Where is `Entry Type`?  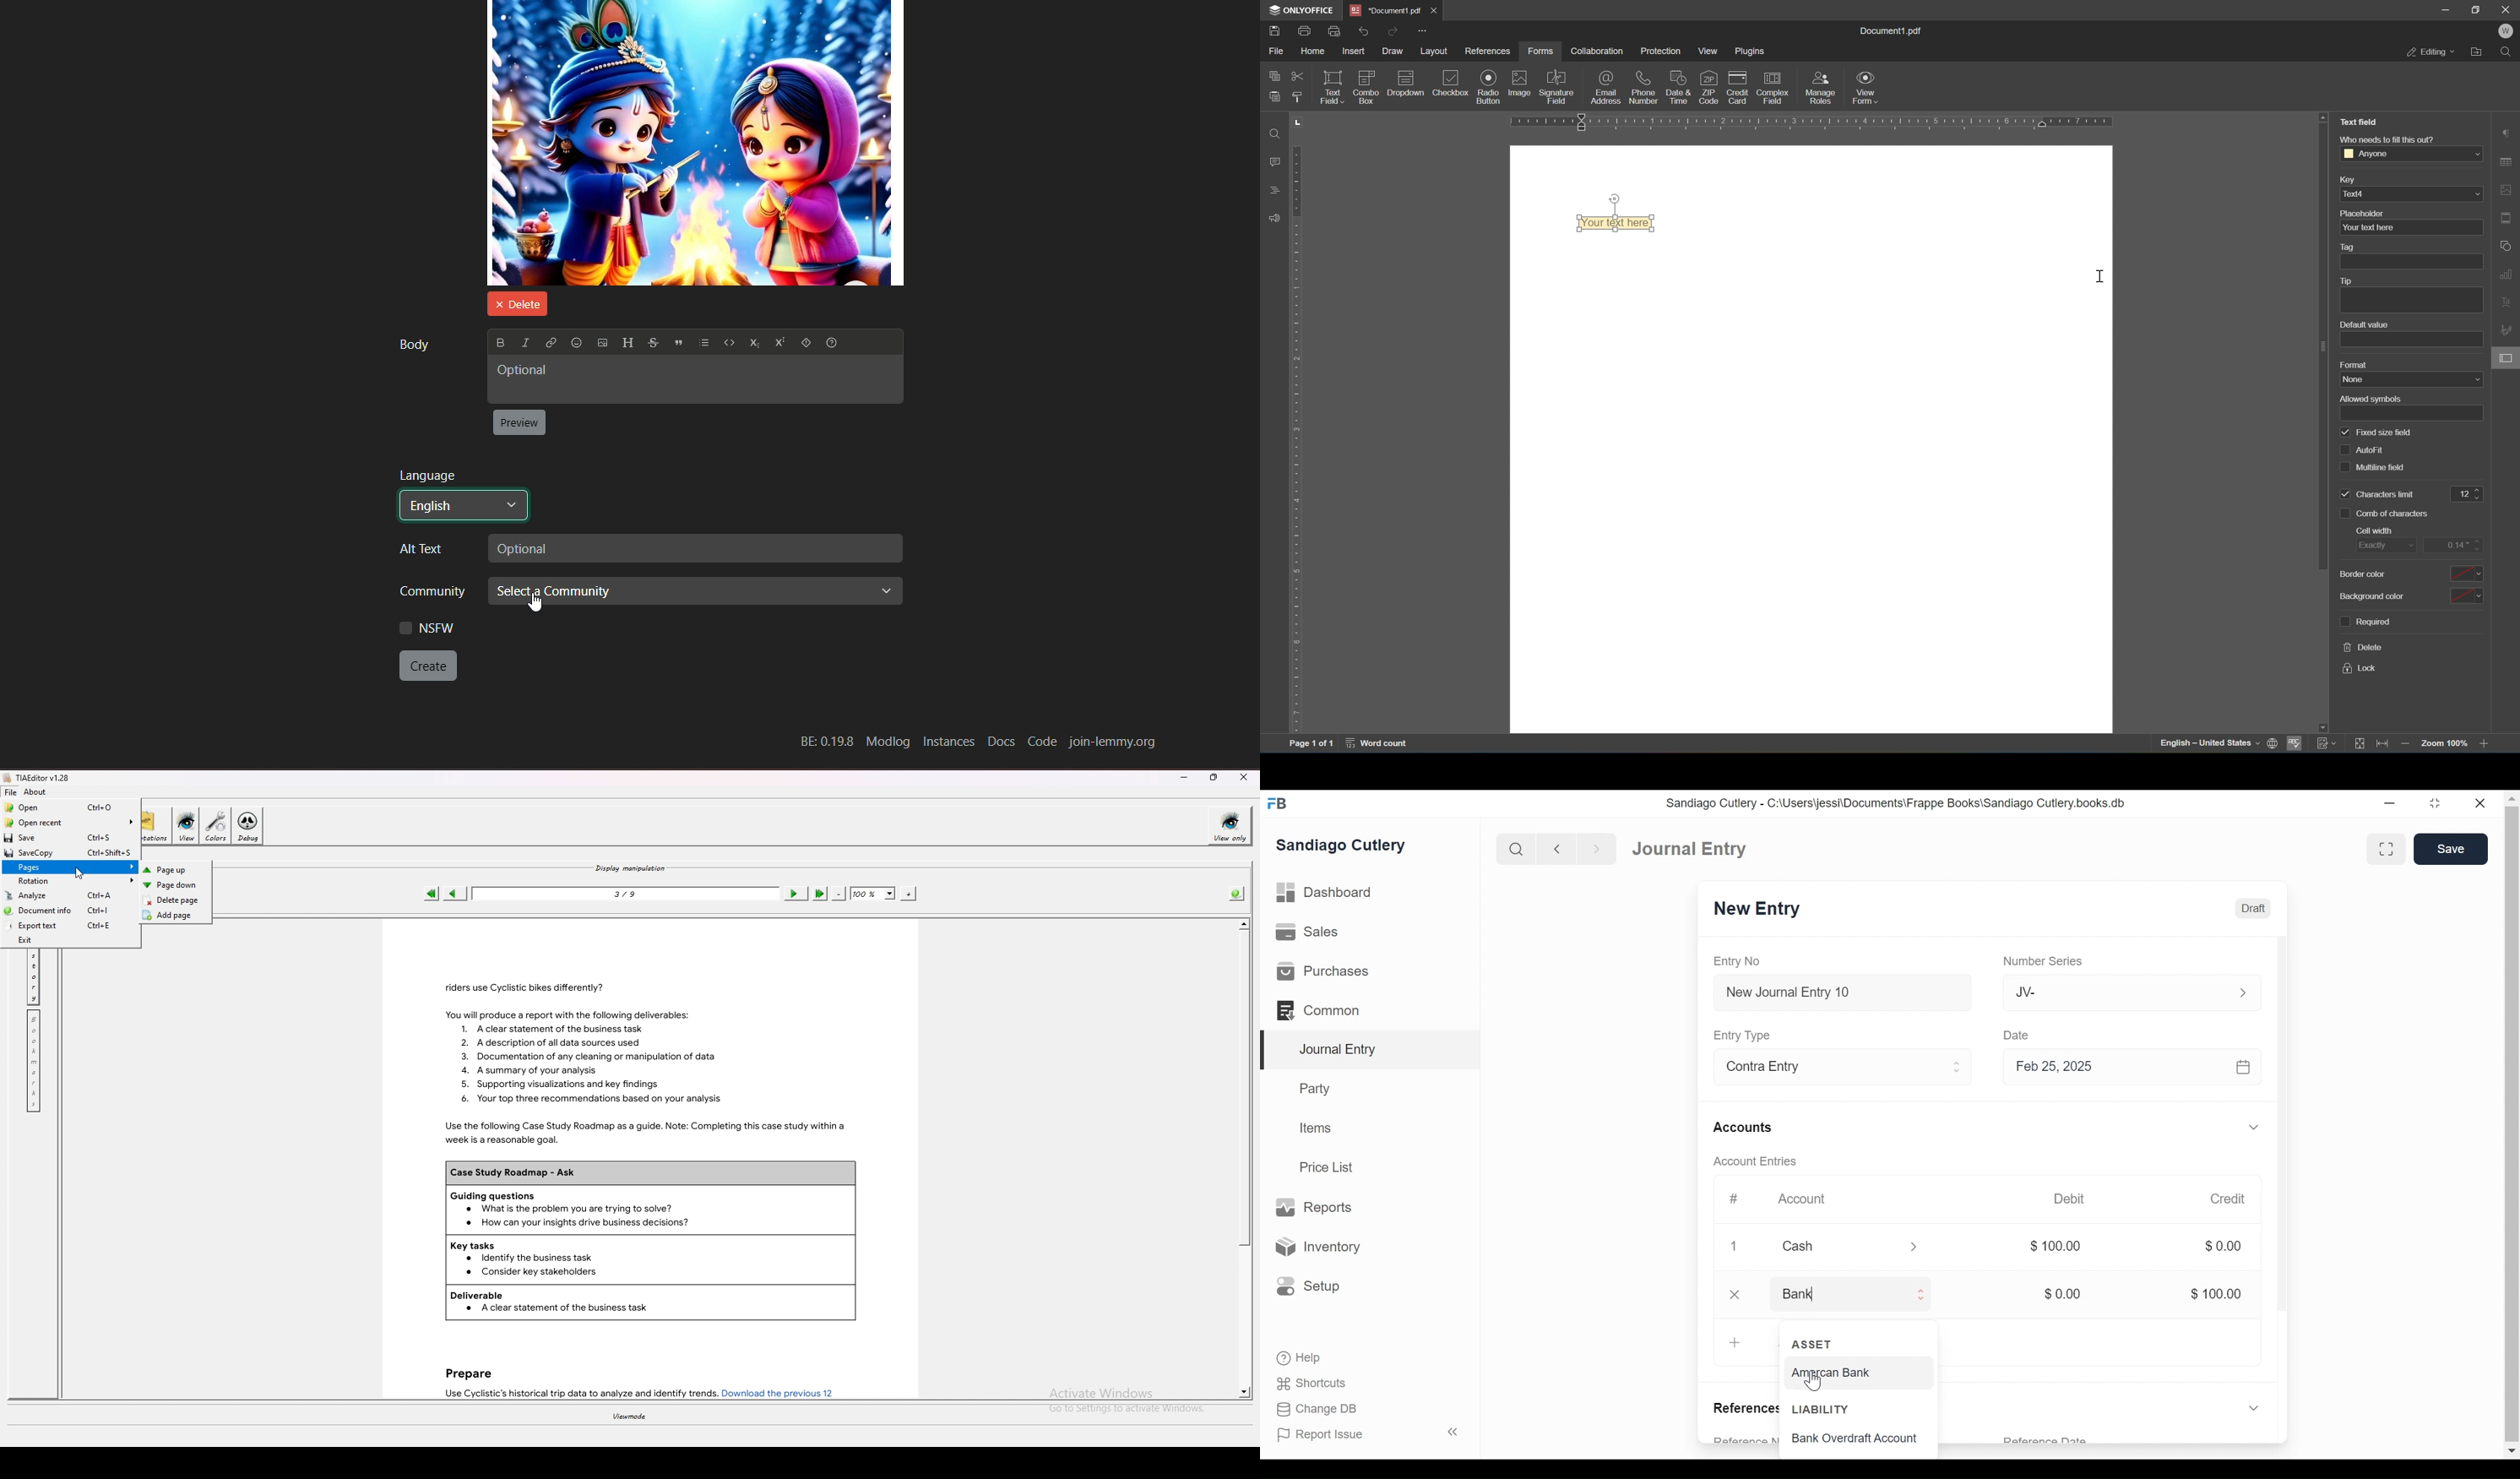 Entry Type is located at coordinates (1746, 1034).